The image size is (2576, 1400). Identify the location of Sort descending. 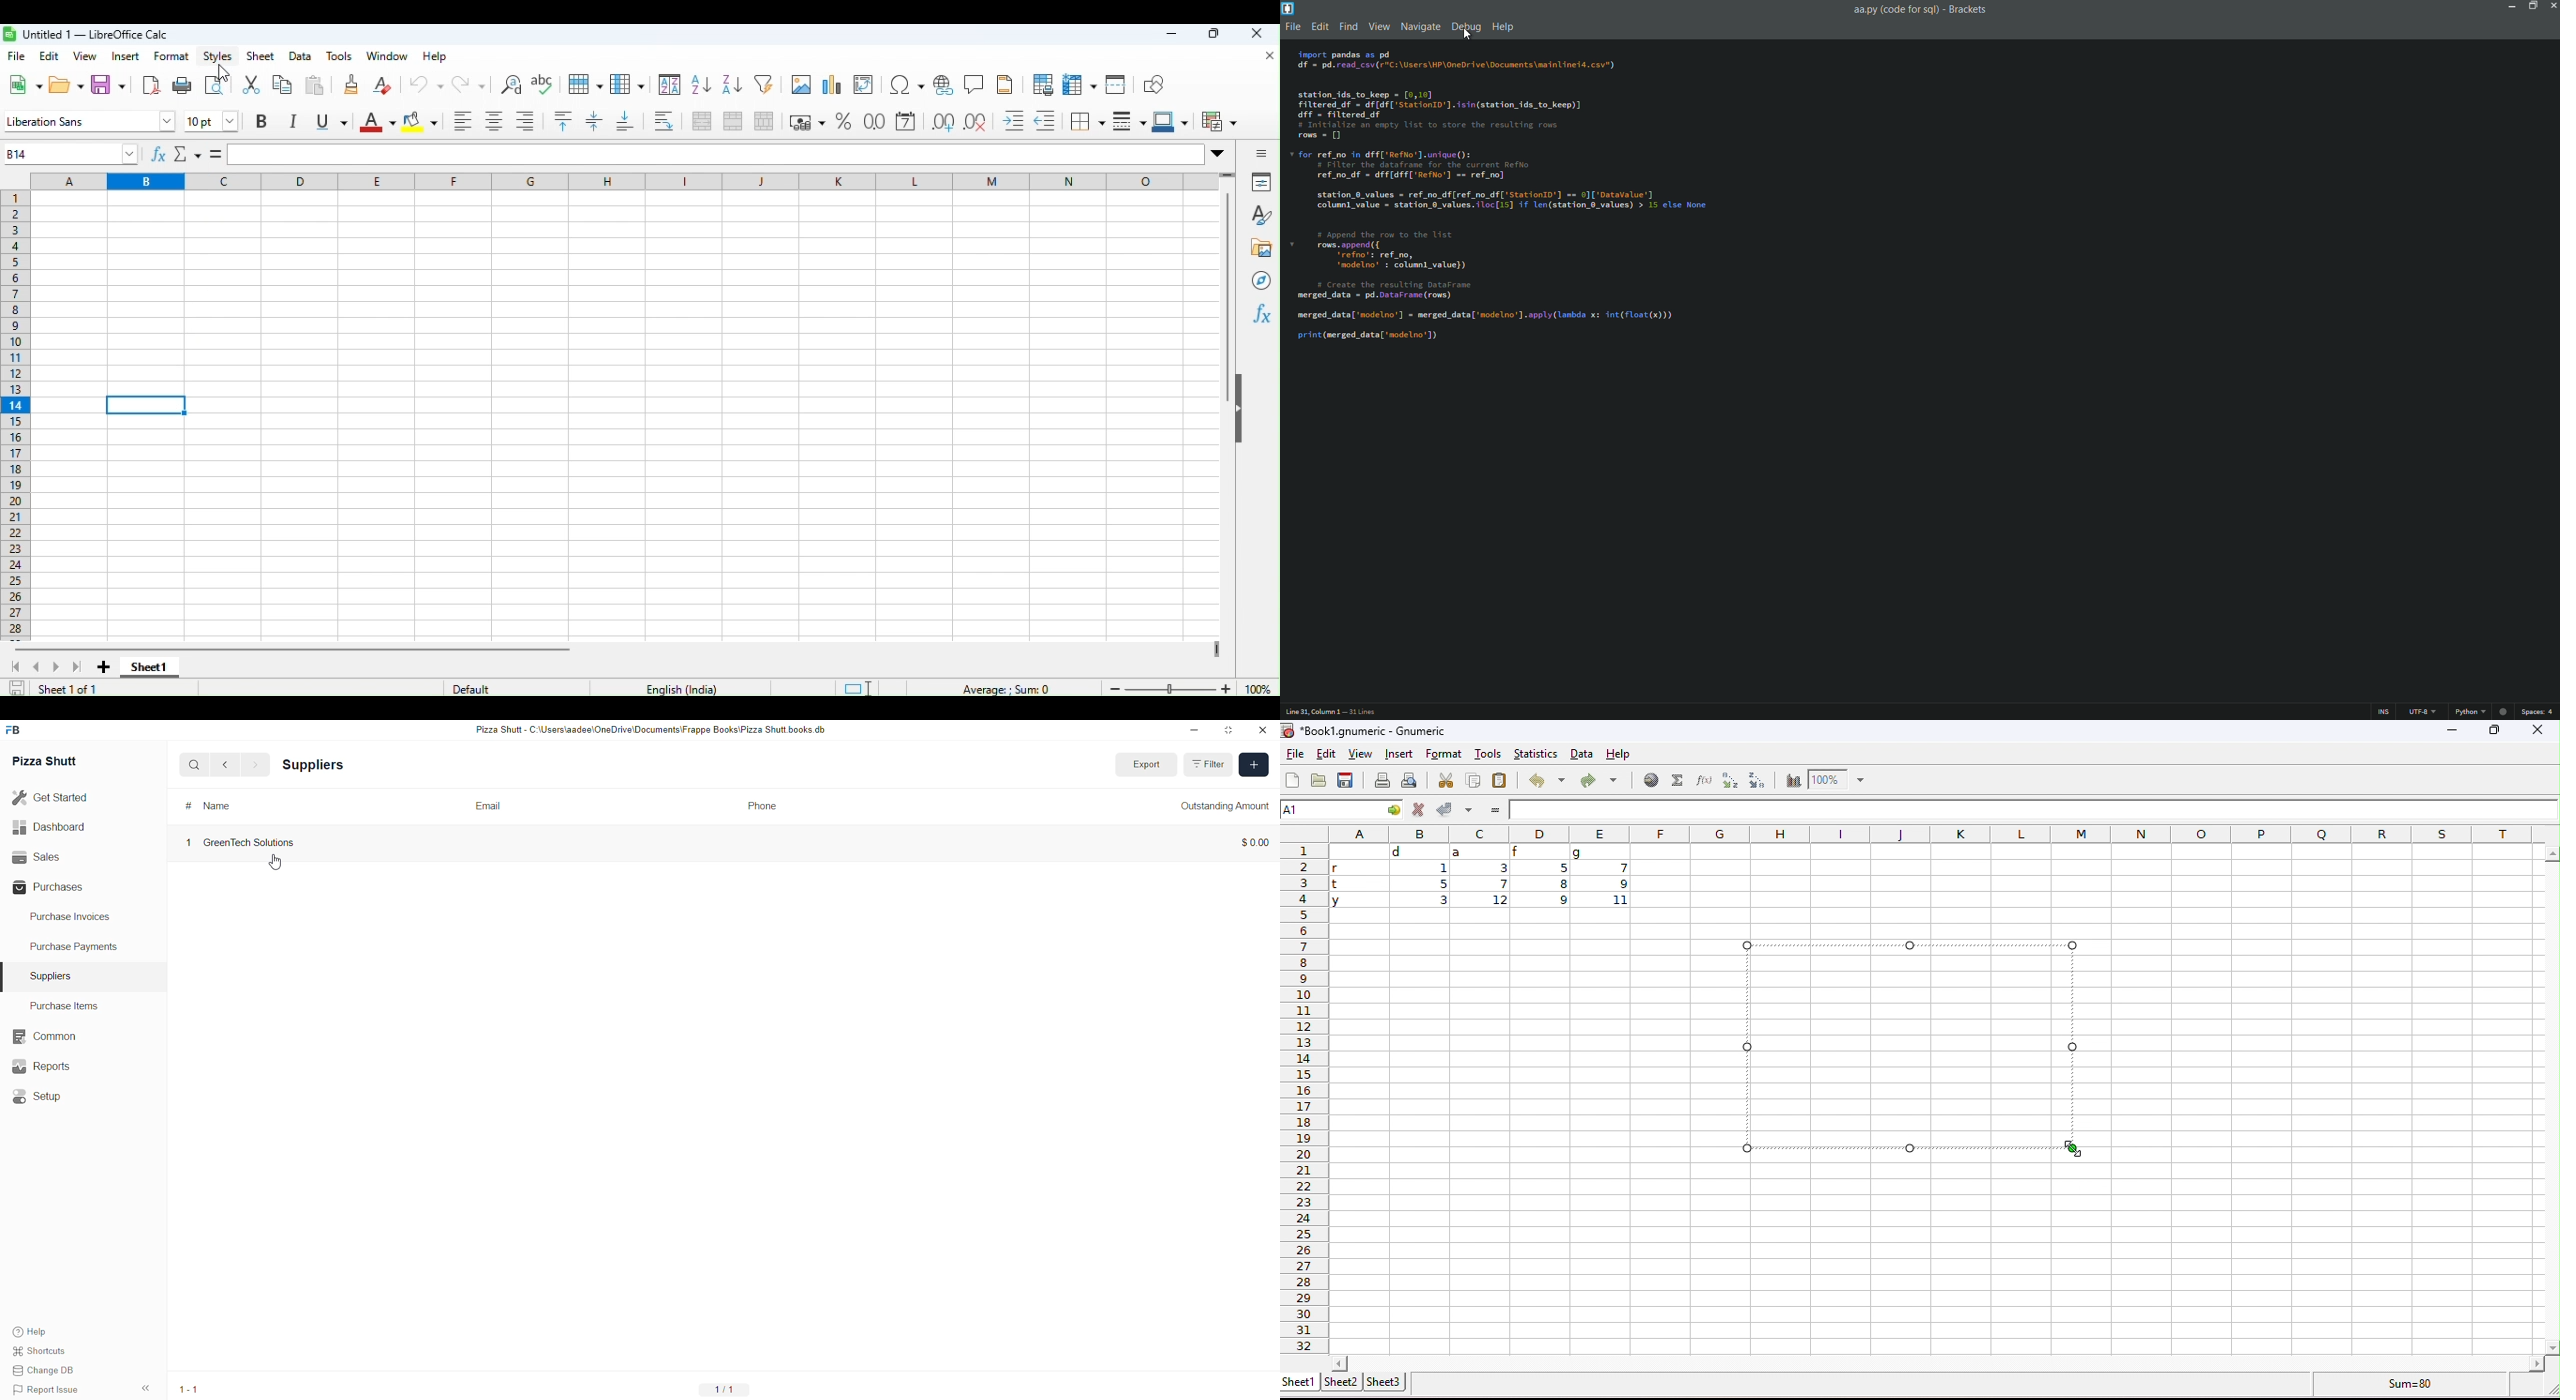
(732, 86).